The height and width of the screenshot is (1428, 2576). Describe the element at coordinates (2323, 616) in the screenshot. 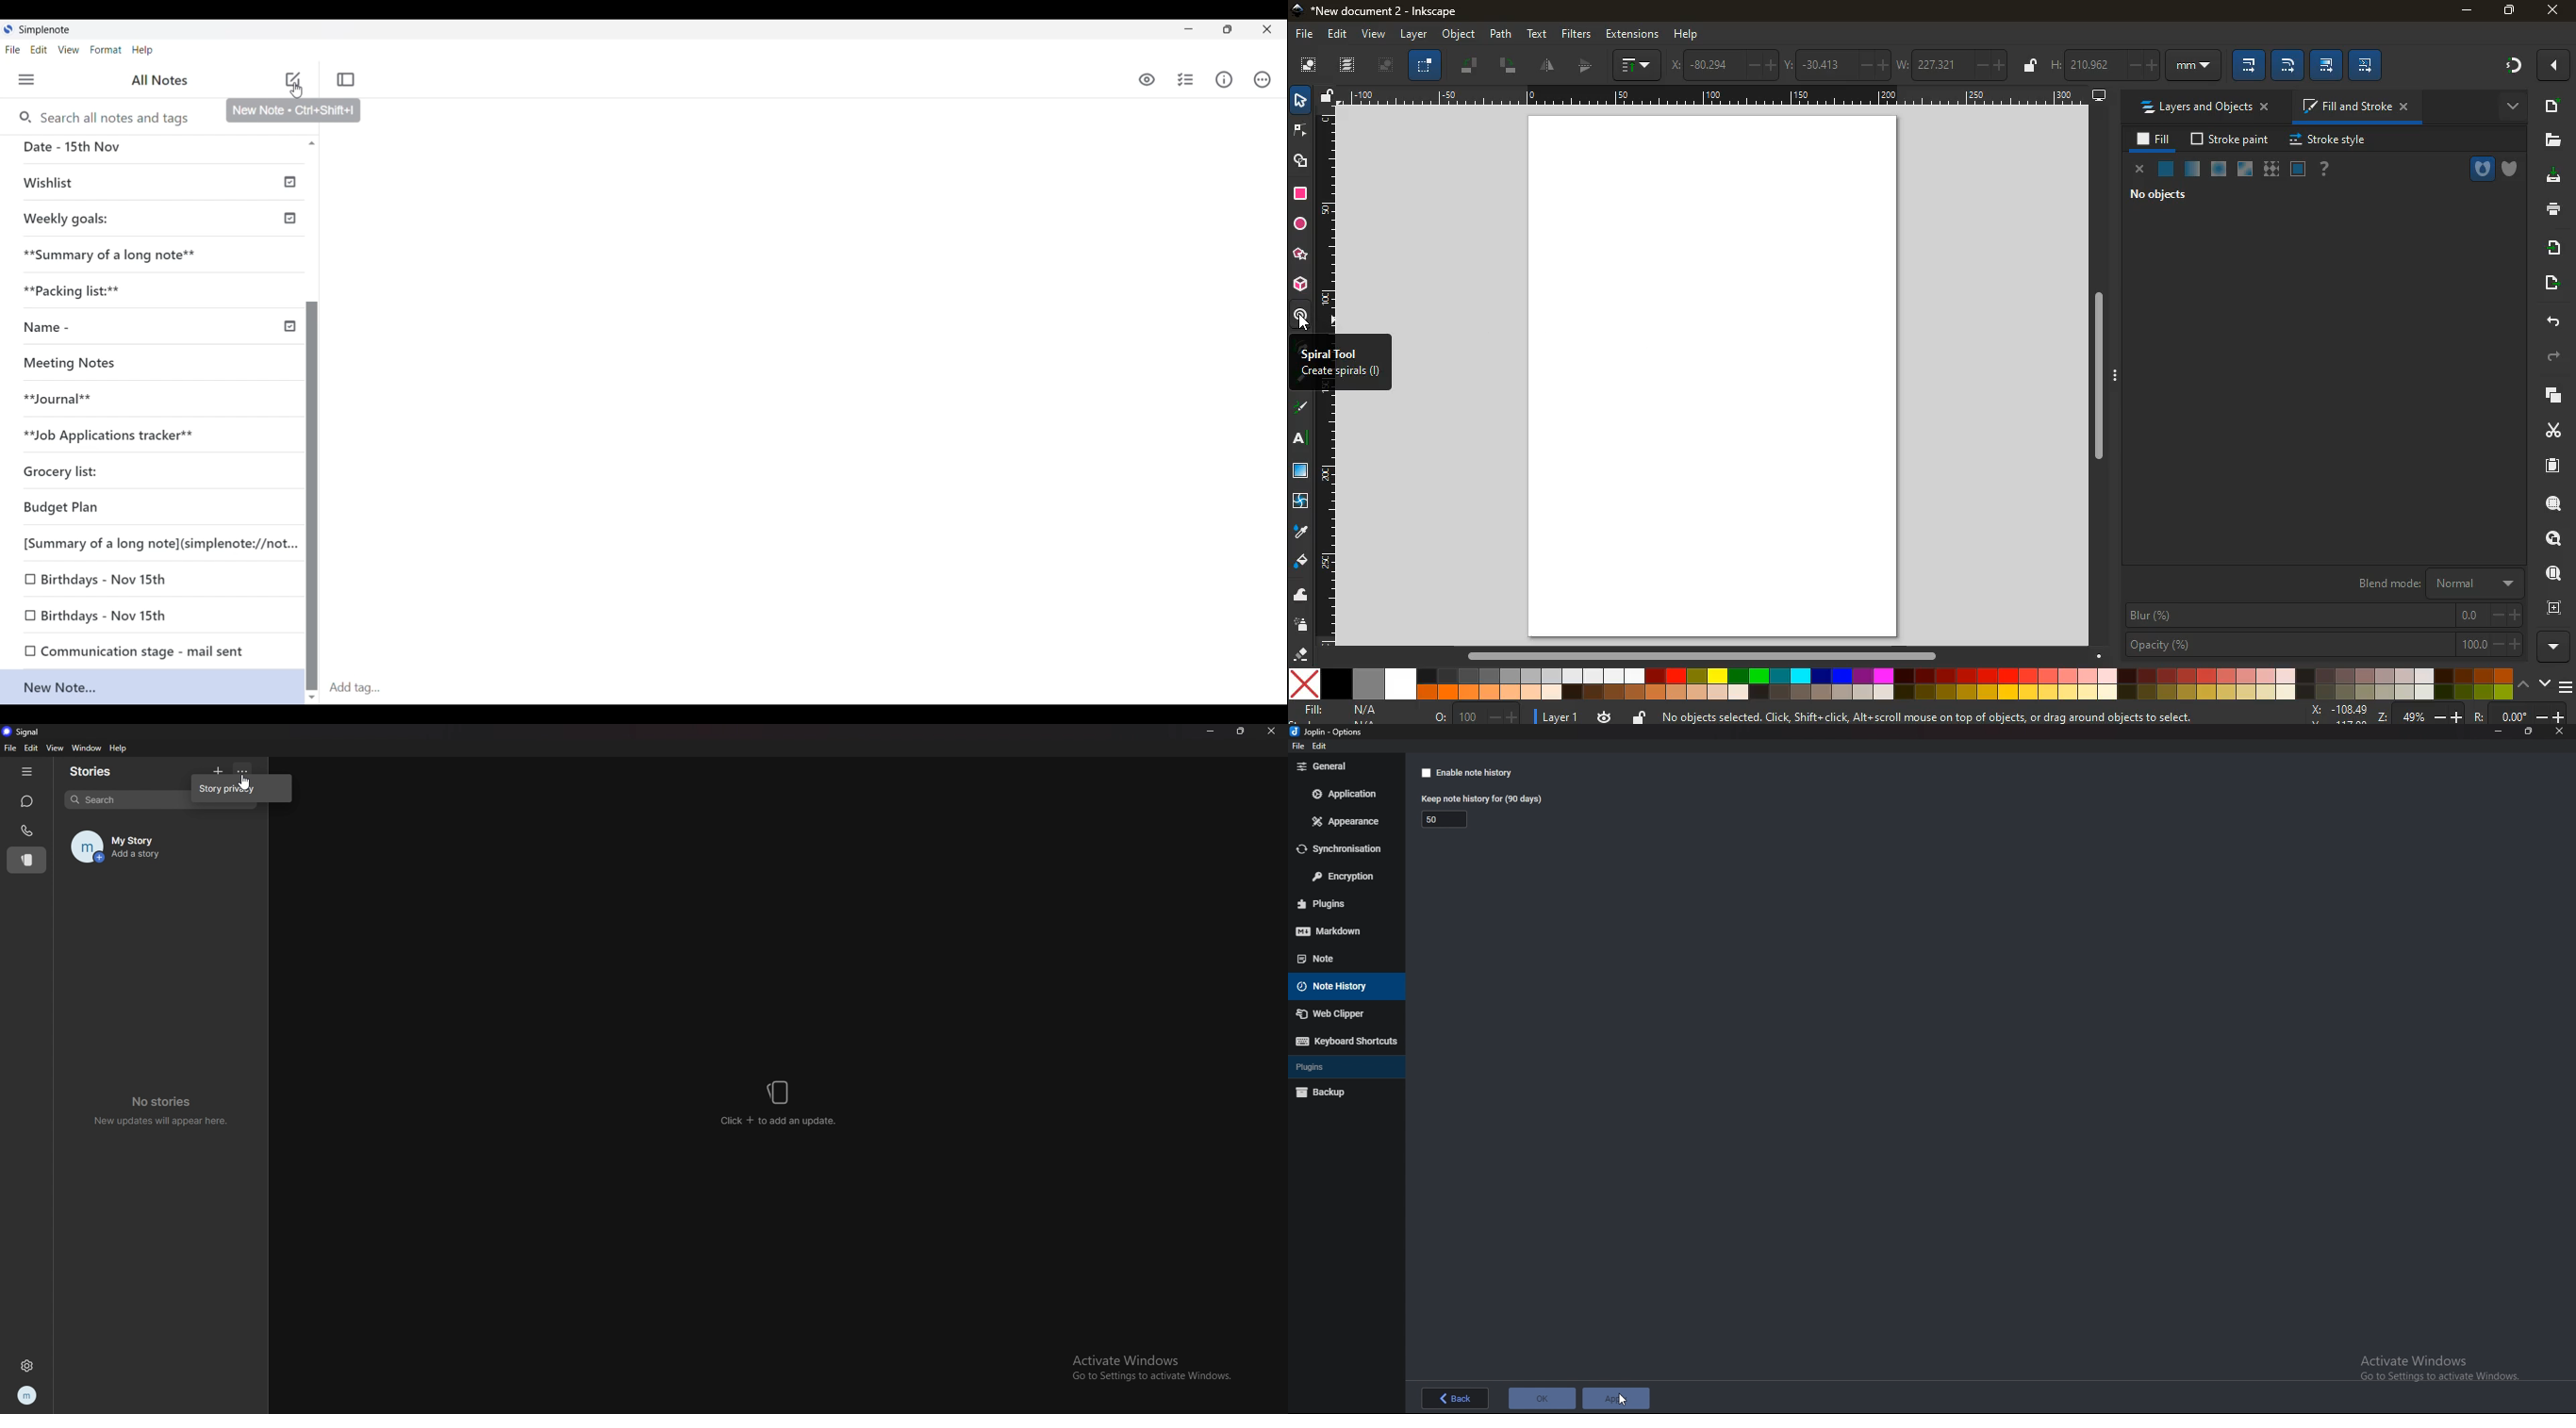

I see `blur` at that location.